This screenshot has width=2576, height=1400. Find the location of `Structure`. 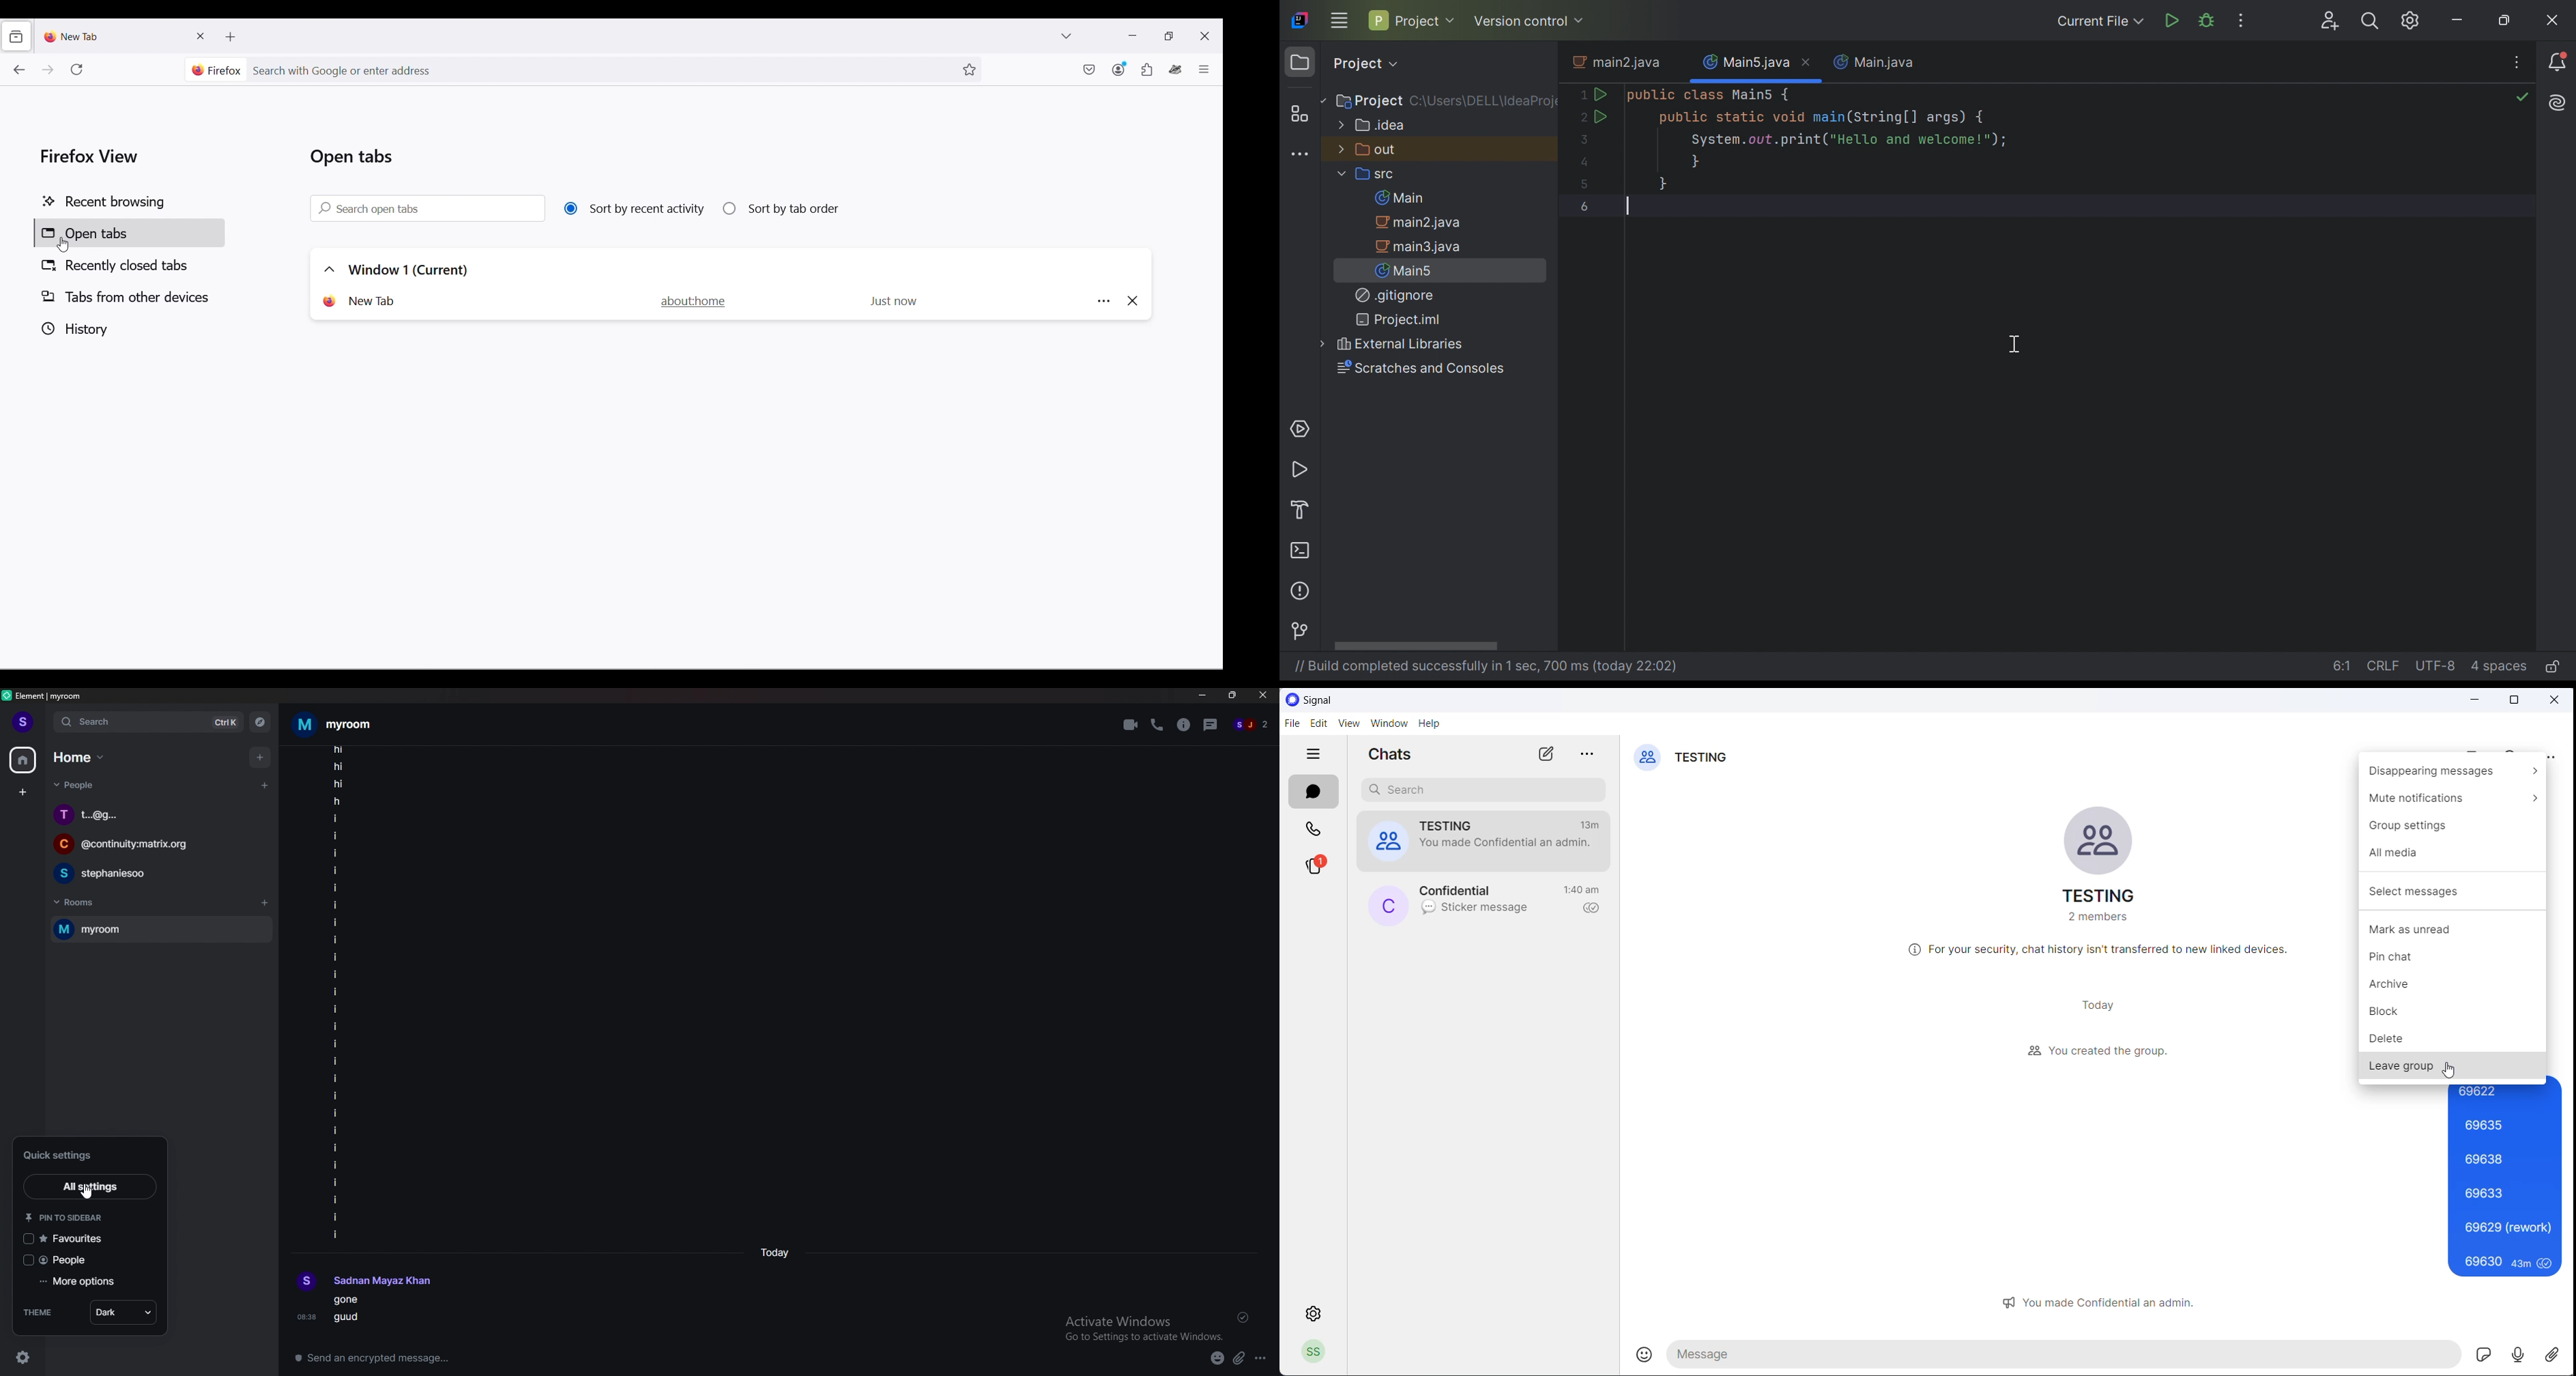

Structure is located at coordinates (1302, 115).